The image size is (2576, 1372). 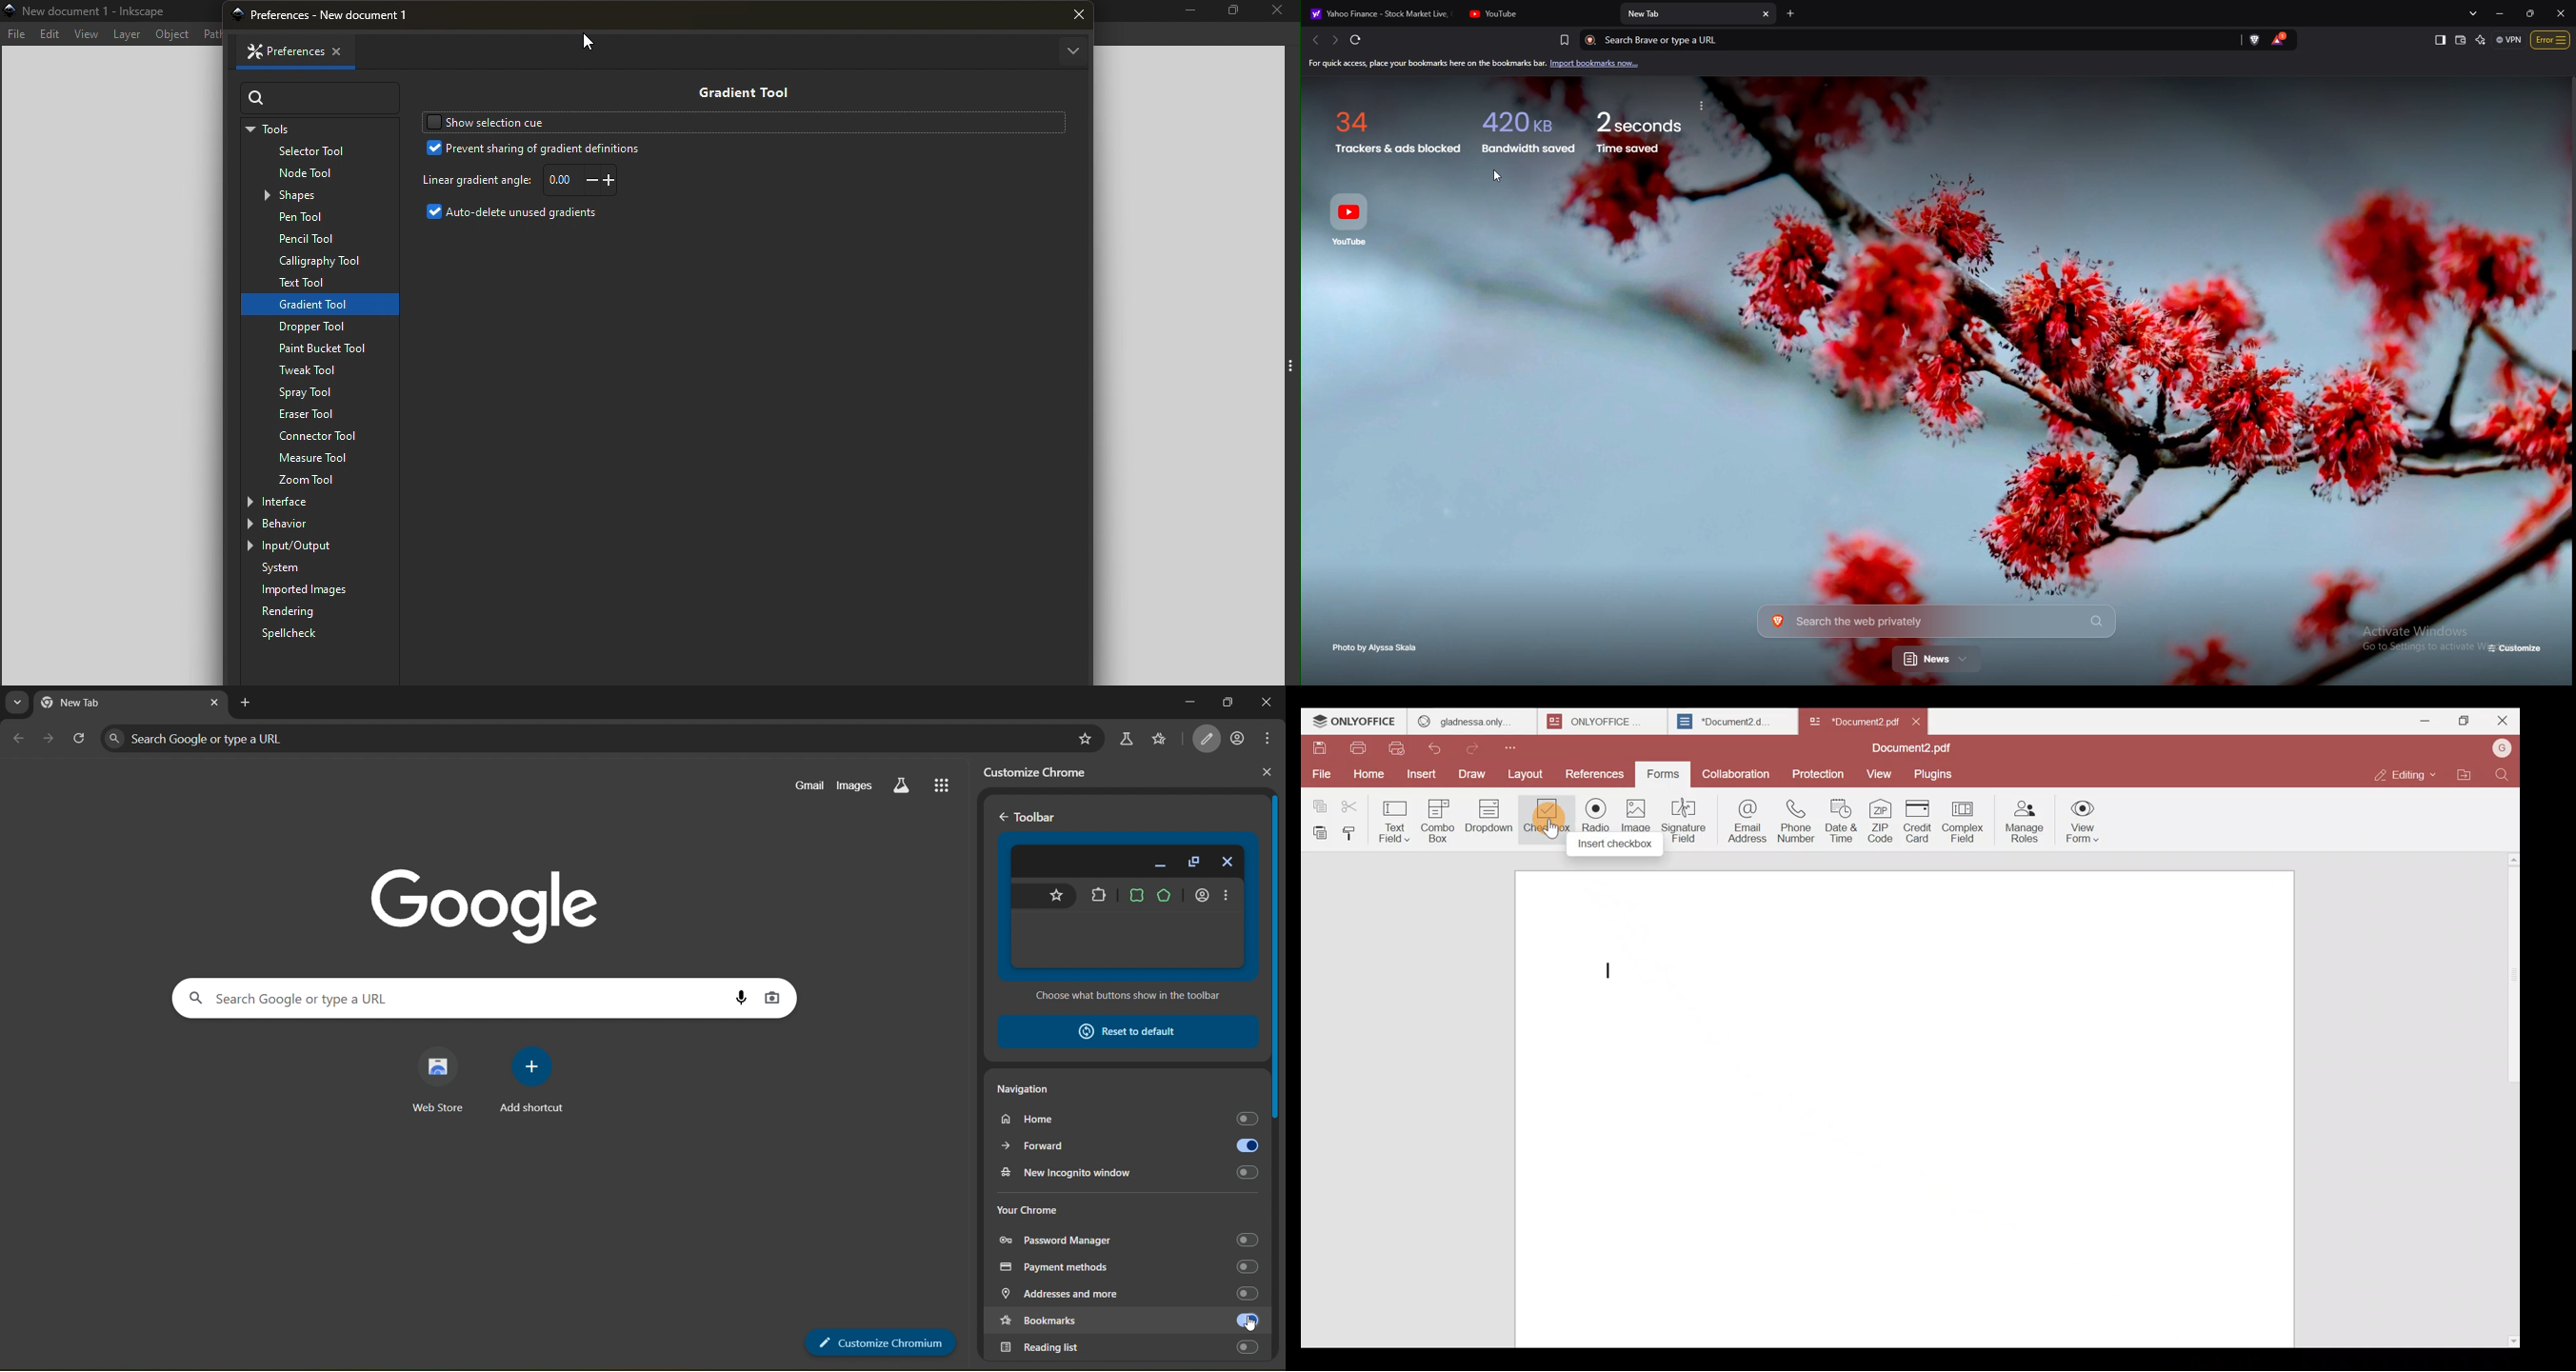 What do you see at coordinates (346, 50) in the screenshot?
I see `Close` at bounding box center [346, 50].